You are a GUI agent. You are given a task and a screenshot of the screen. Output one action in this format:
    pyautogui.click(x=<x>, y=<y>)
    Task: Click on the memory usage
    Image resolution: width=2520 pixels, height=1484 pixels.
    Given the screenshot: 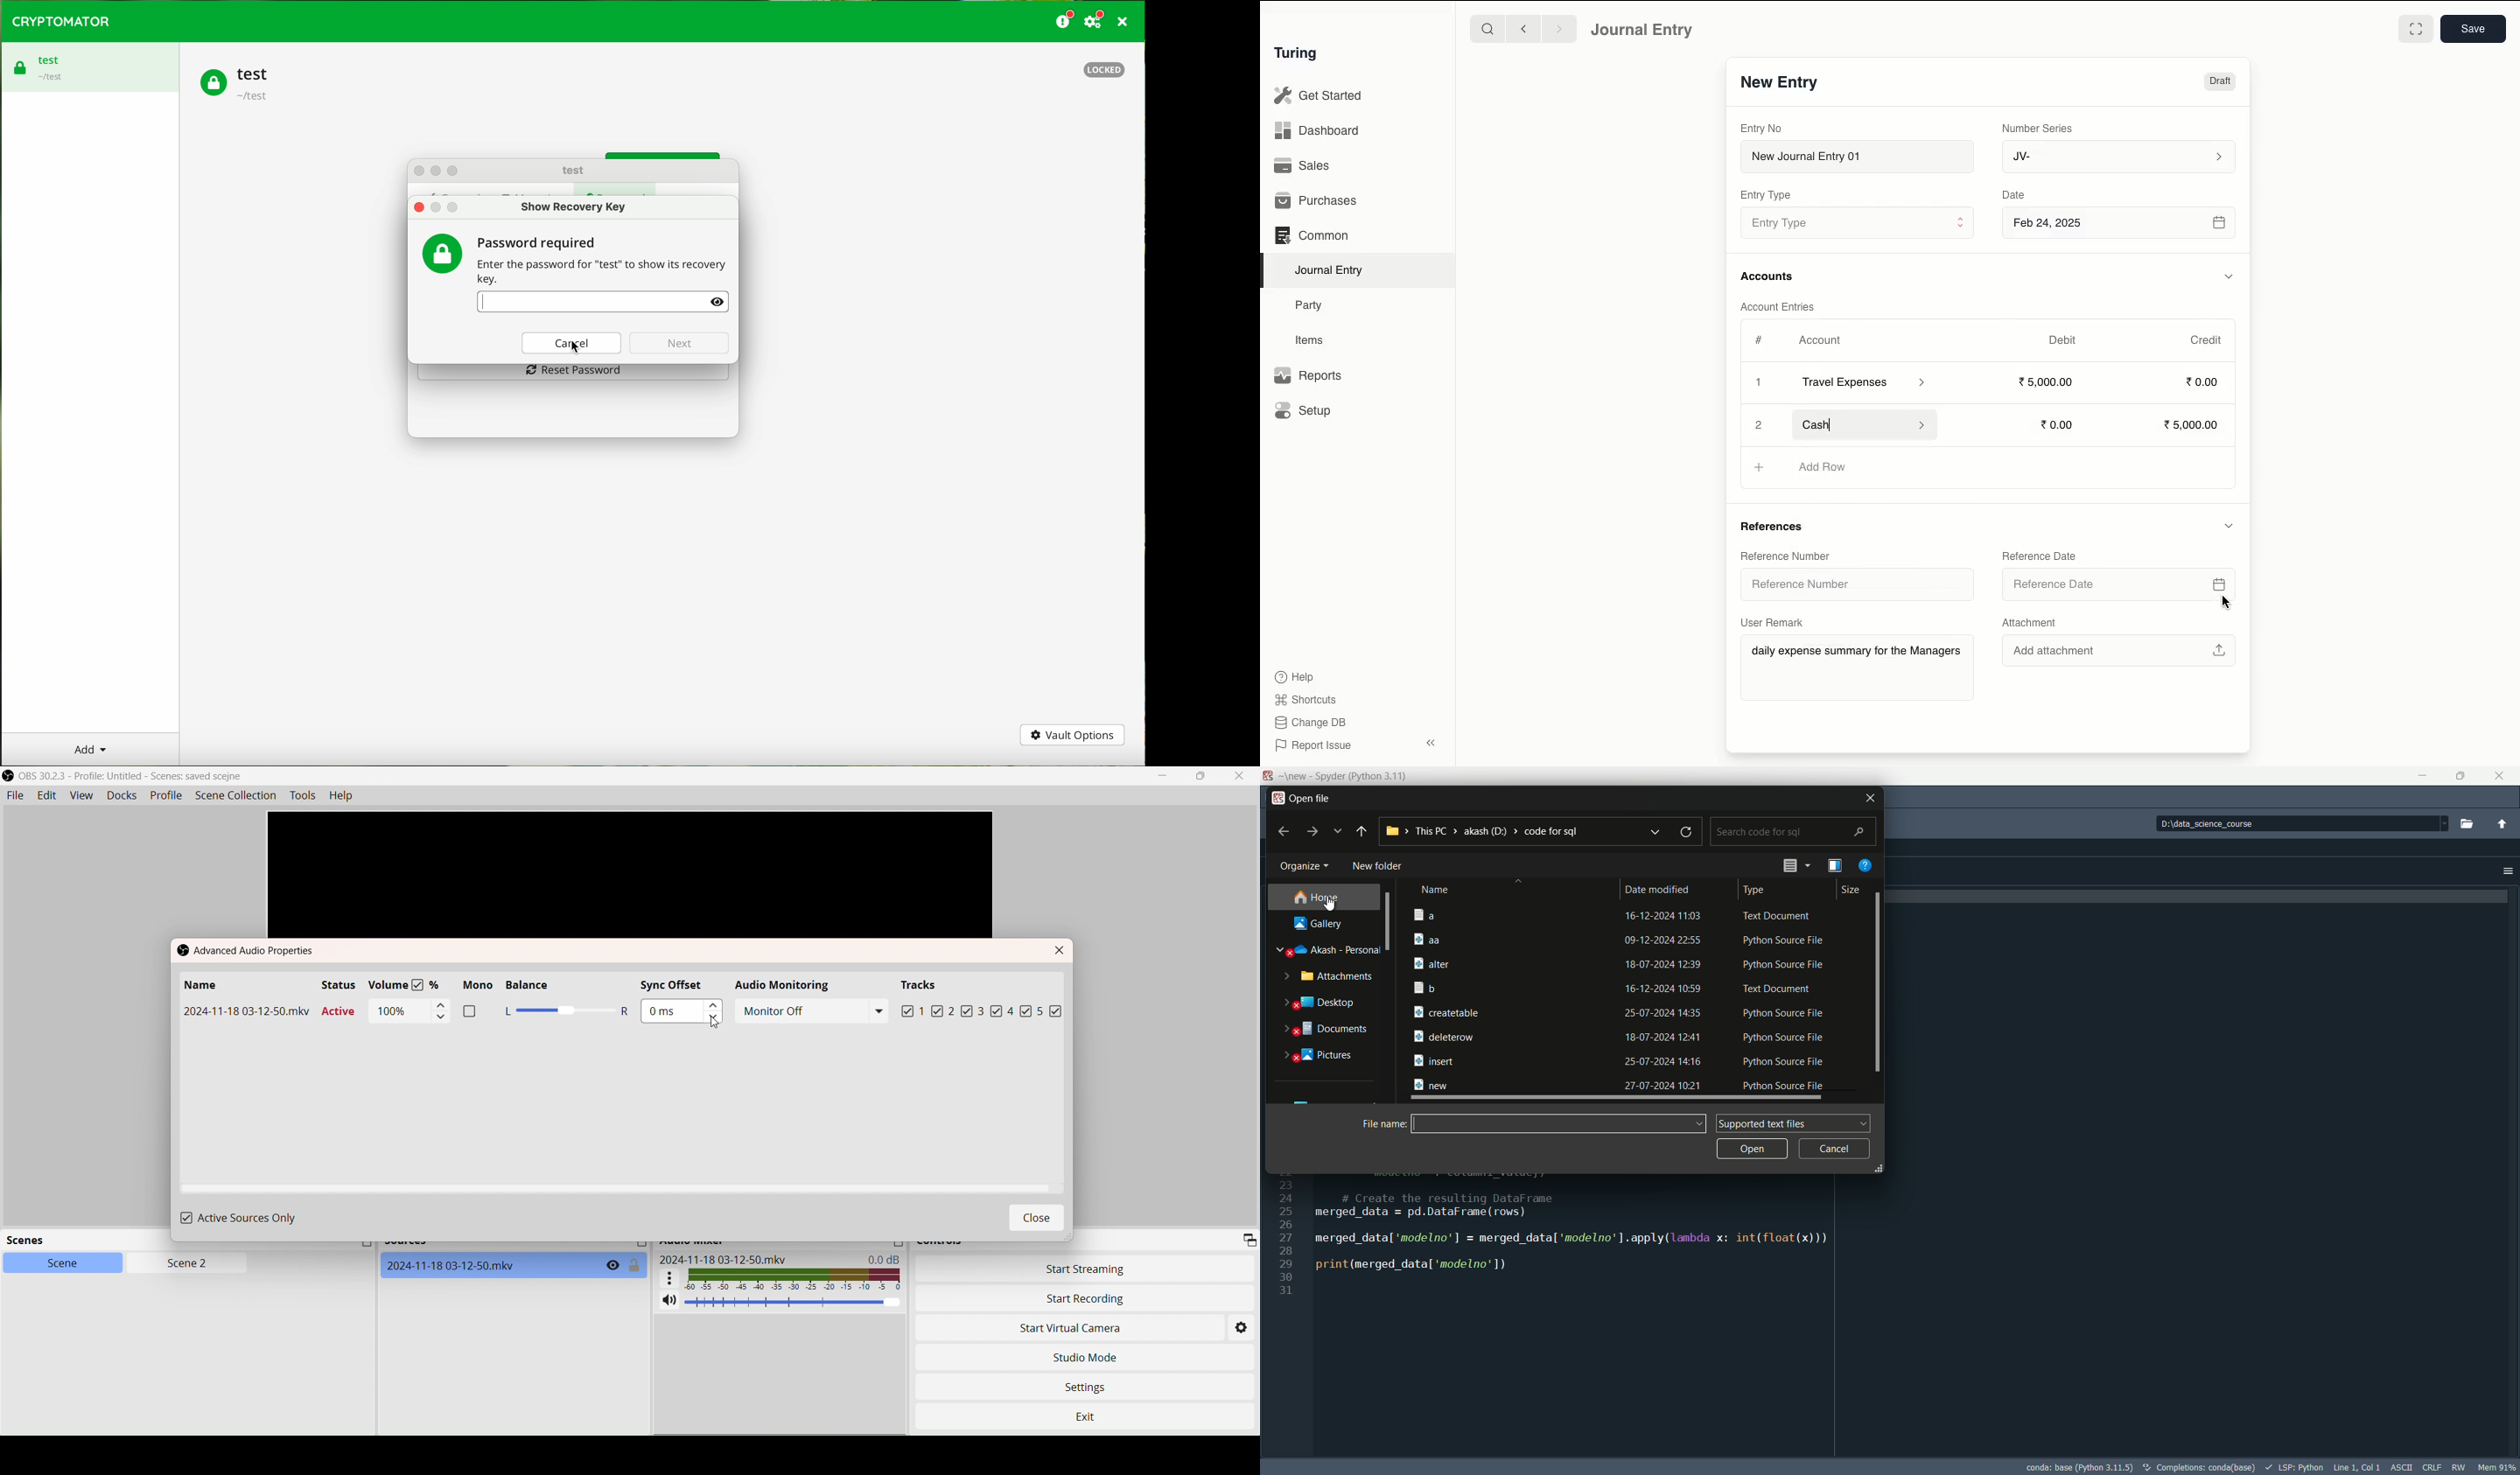 What is the action you would take?
    pyautogui.click(x=2496, y=1467)
    